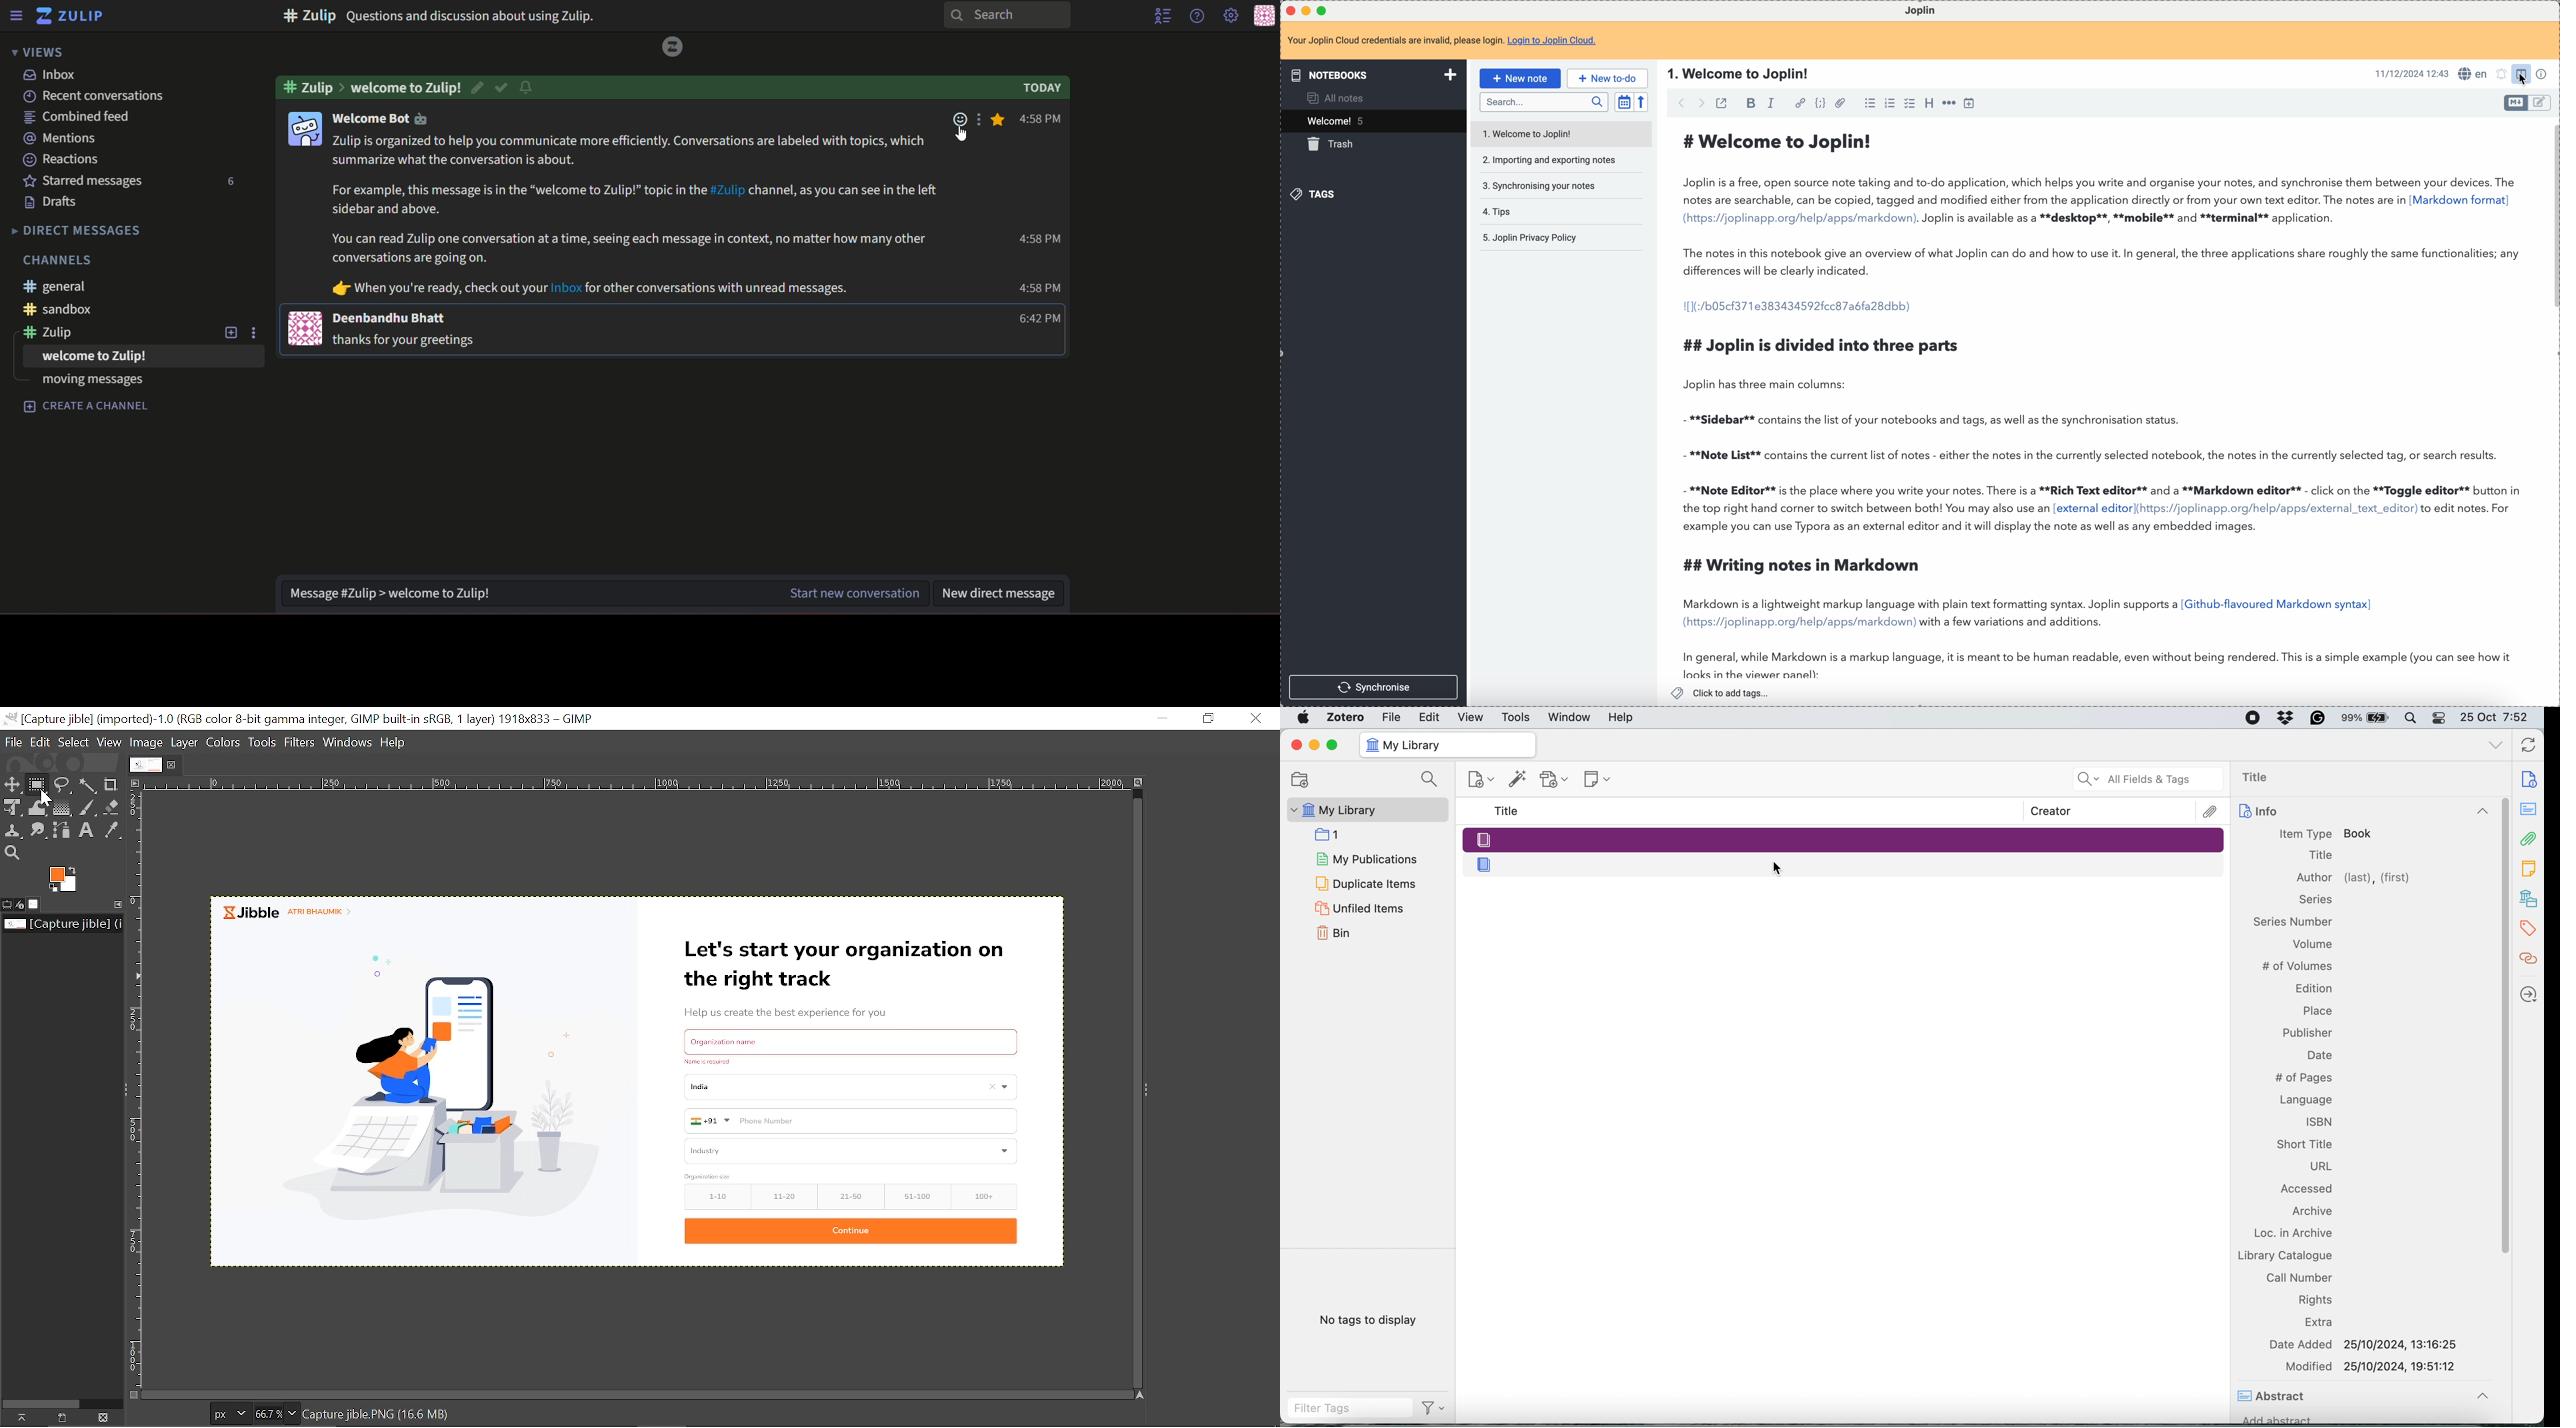 This screenshot has height=1428, width=2576. Describe the element at coordinates (2366, 718) in the screenshot. I see `99% Battery` at that location.